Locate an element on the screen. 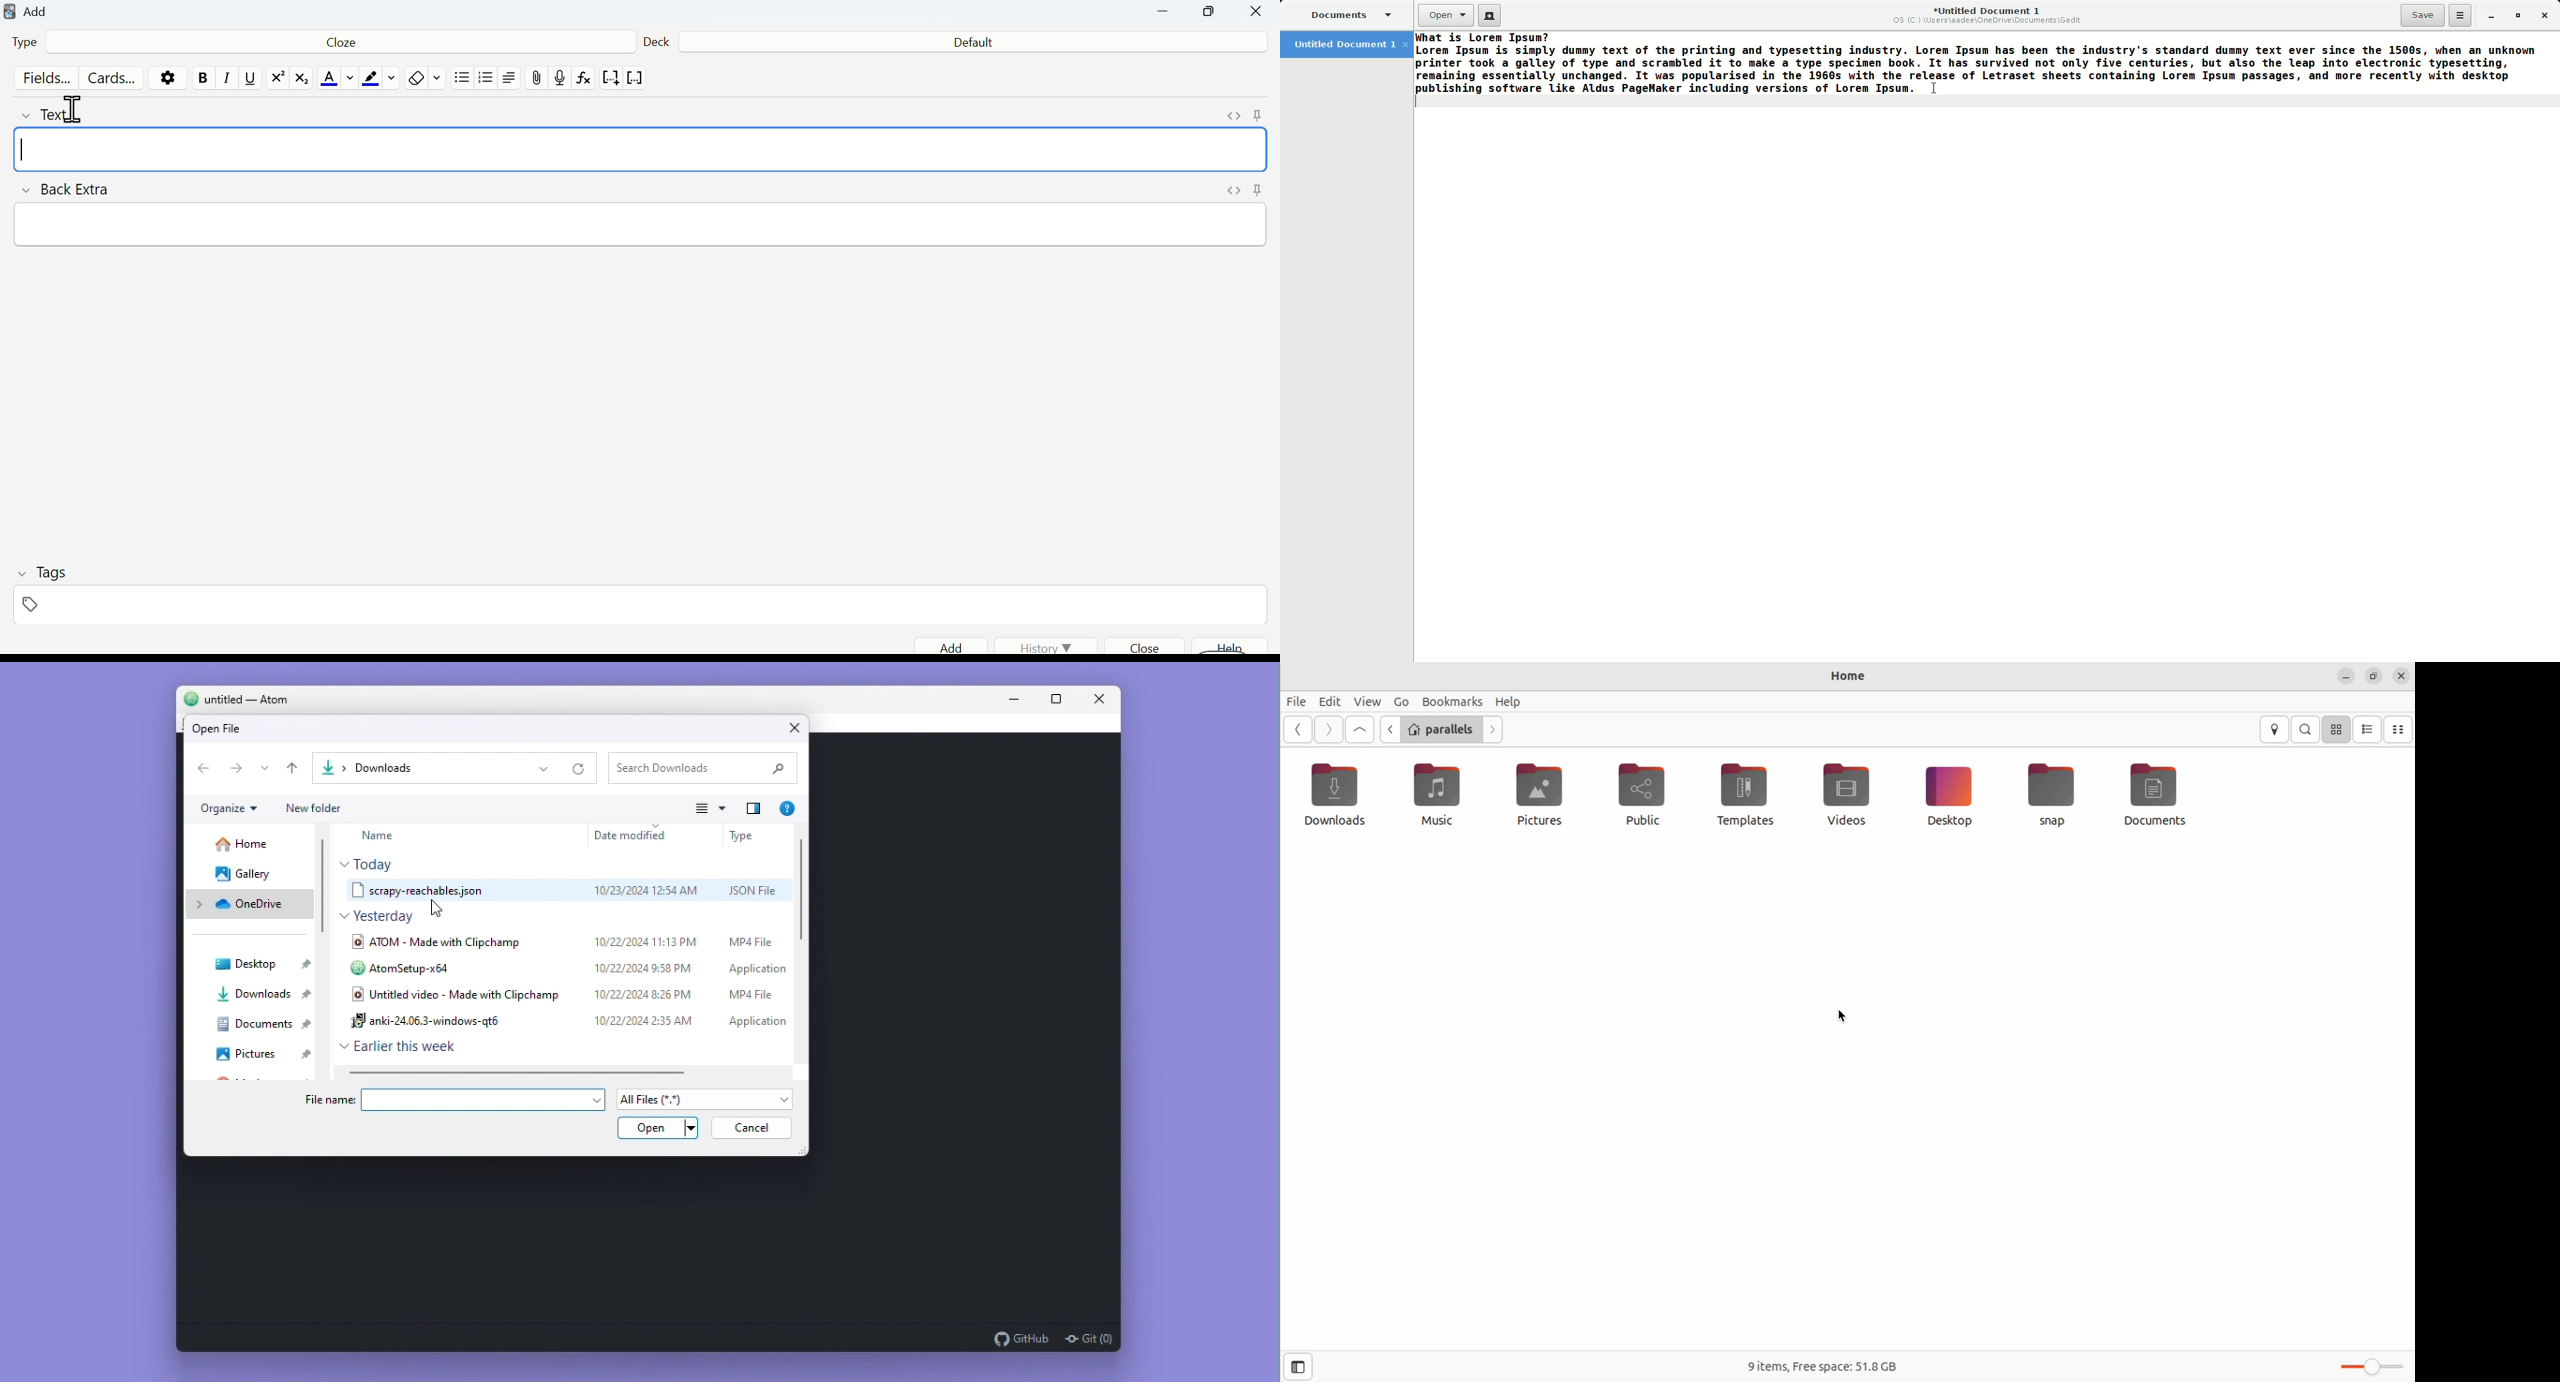  Maximize is located at coordinates (1050, 699).